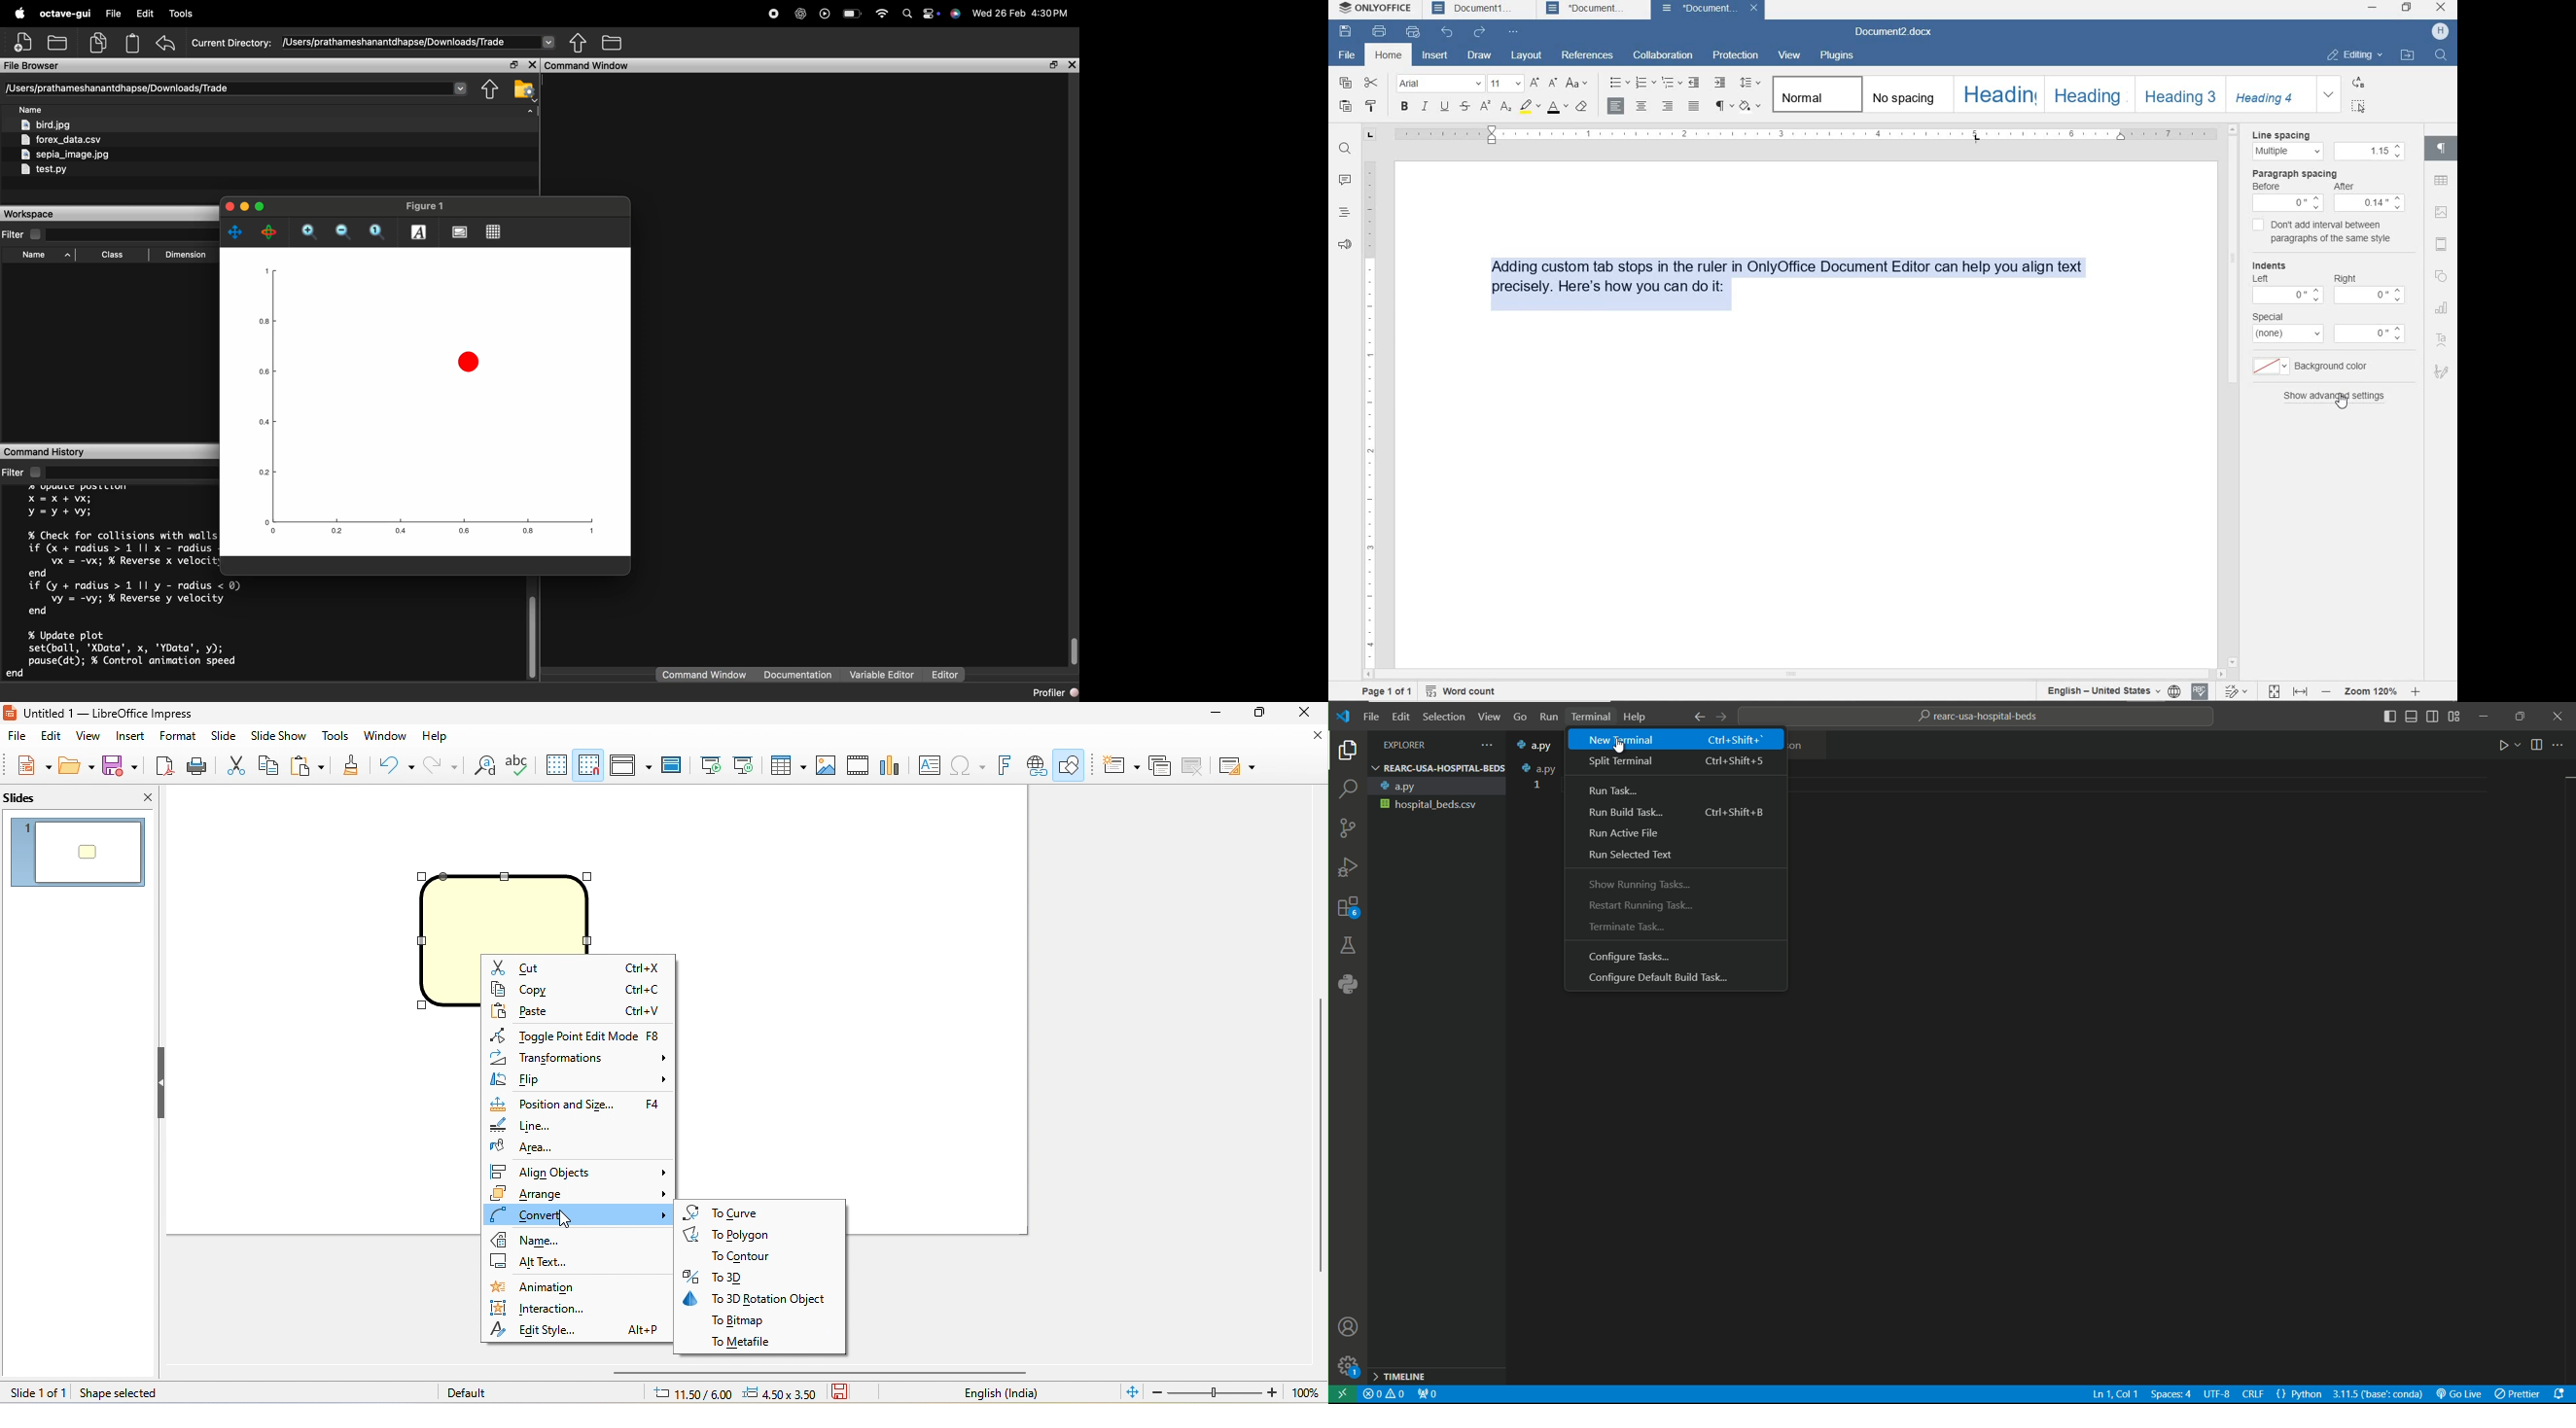 This screenshot has width=2576, height=1428. I want to click on scrollbar, so click(2418, 401).